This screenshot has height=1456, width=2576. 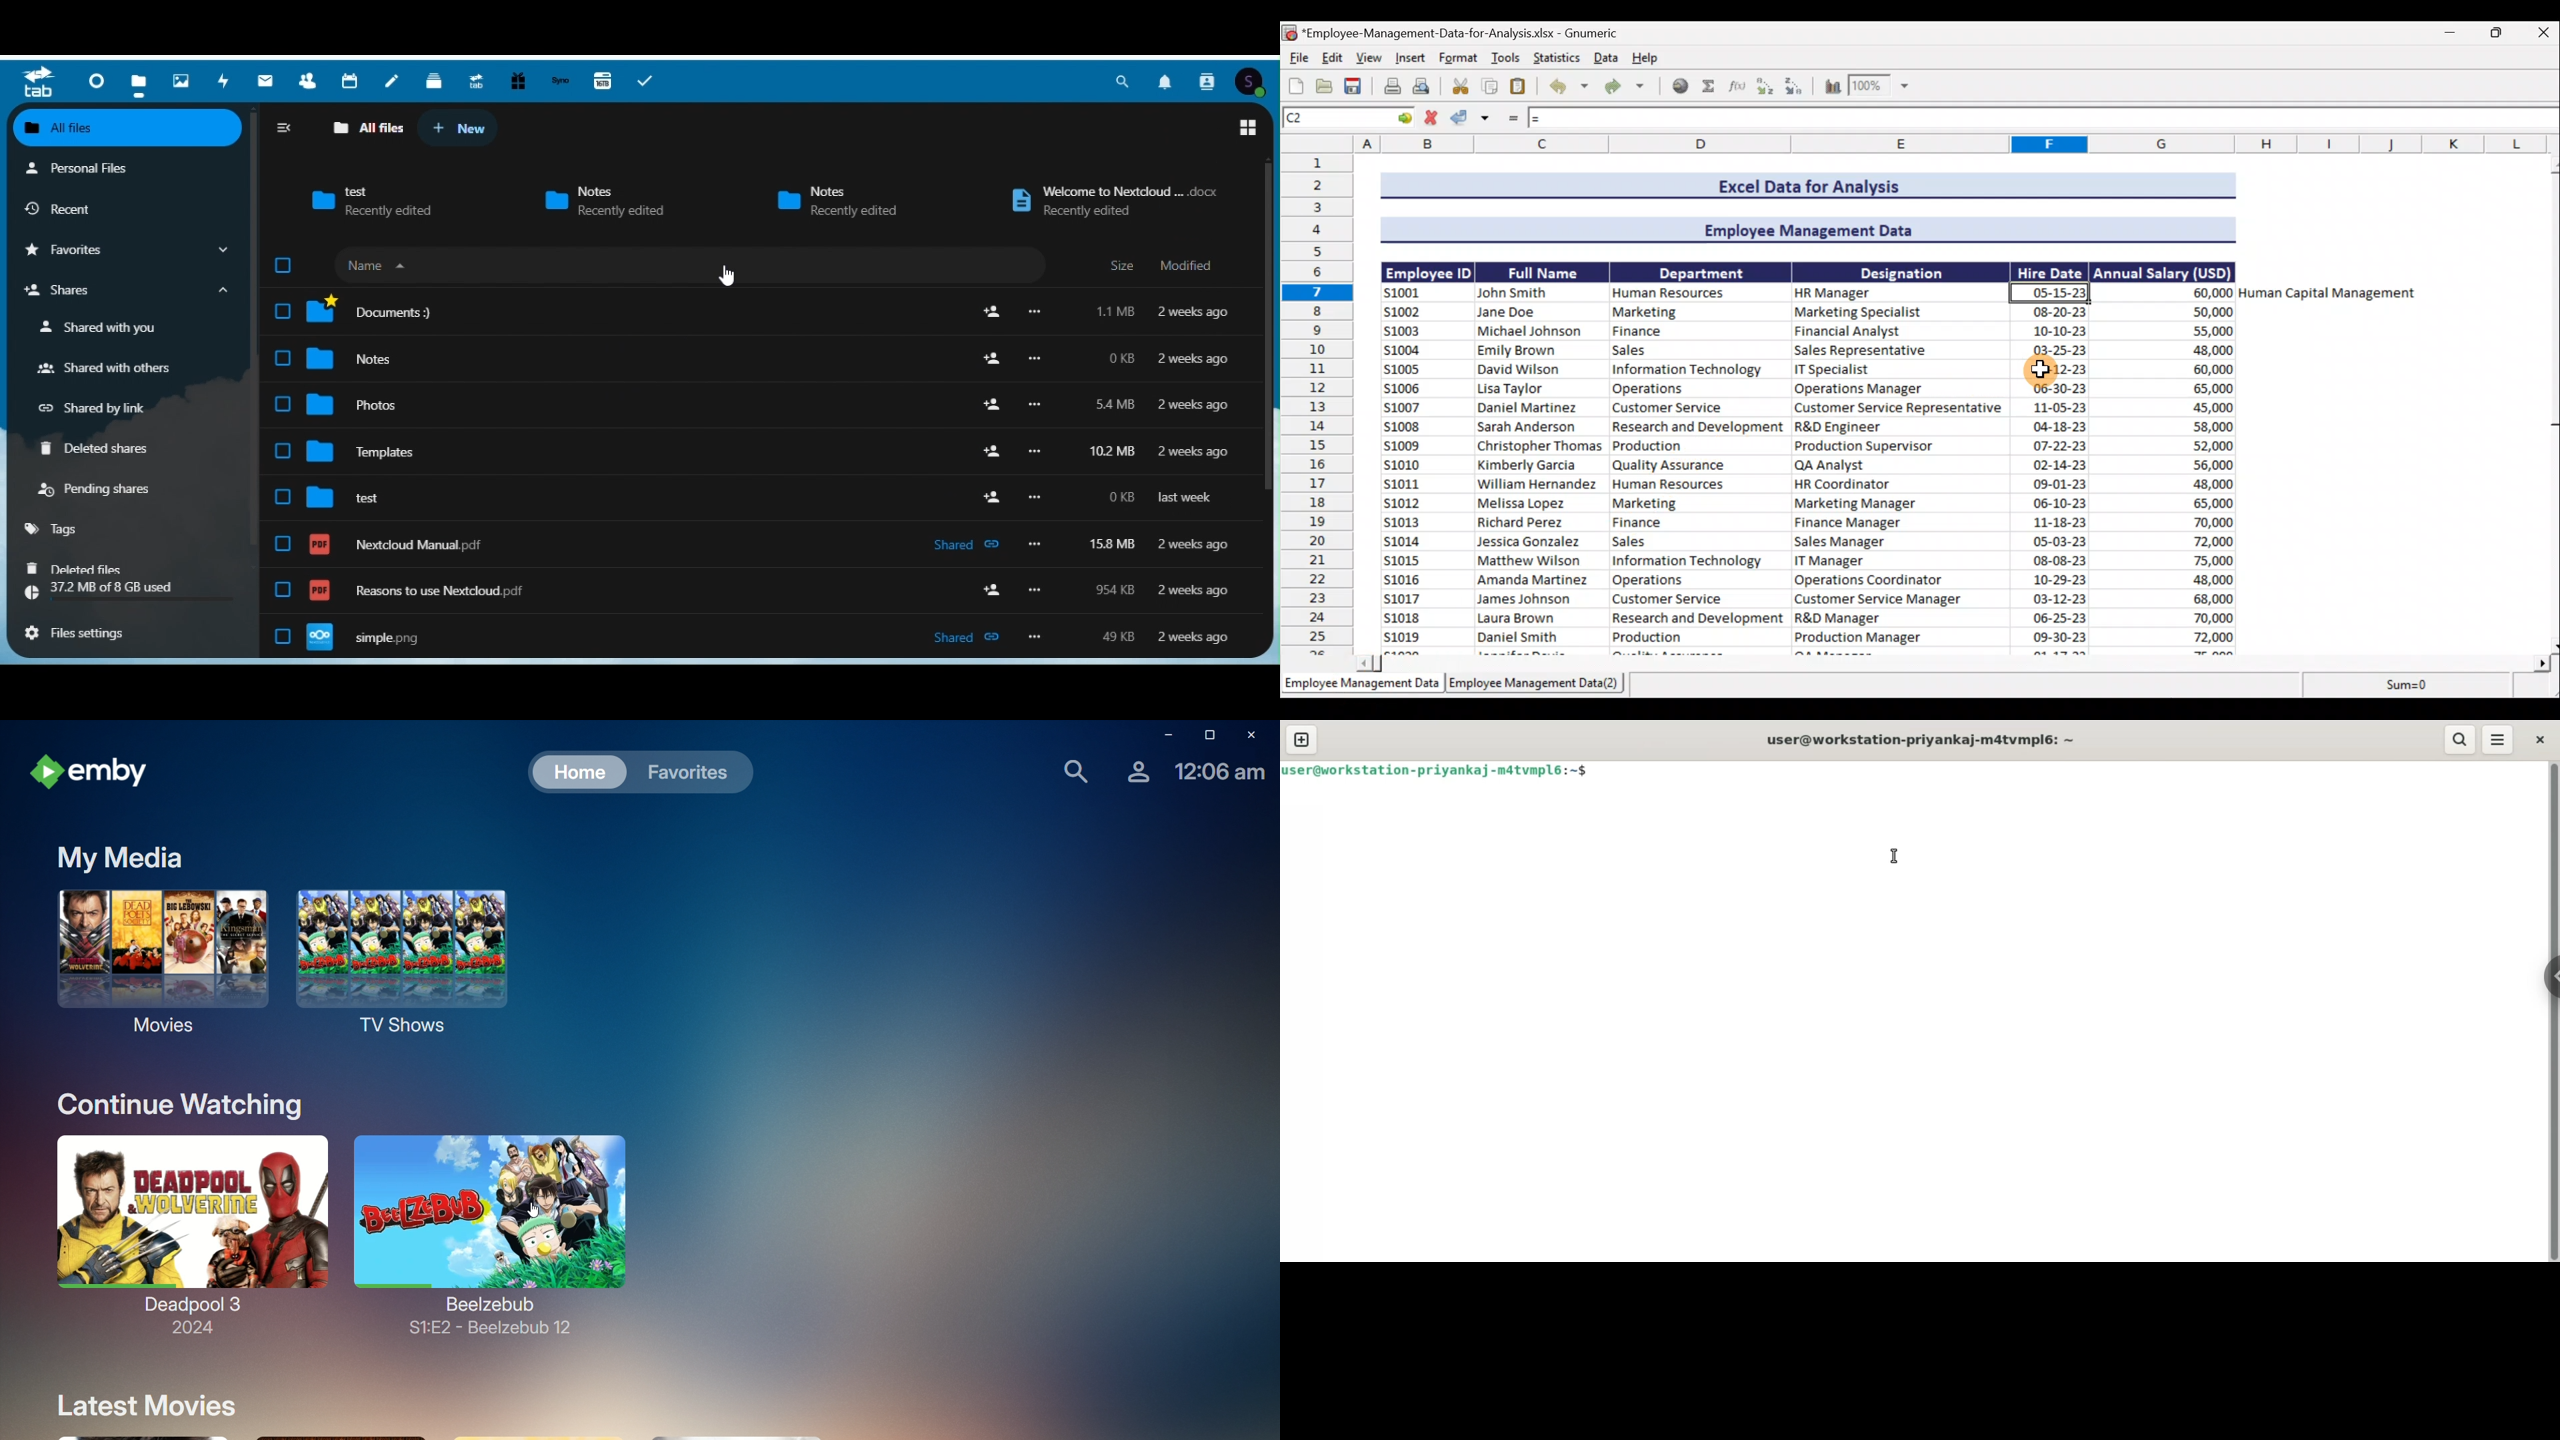 What do you see at coordinates (58, 531) in the screenshot?
I see `Tags` at bounding box center [58, 531].